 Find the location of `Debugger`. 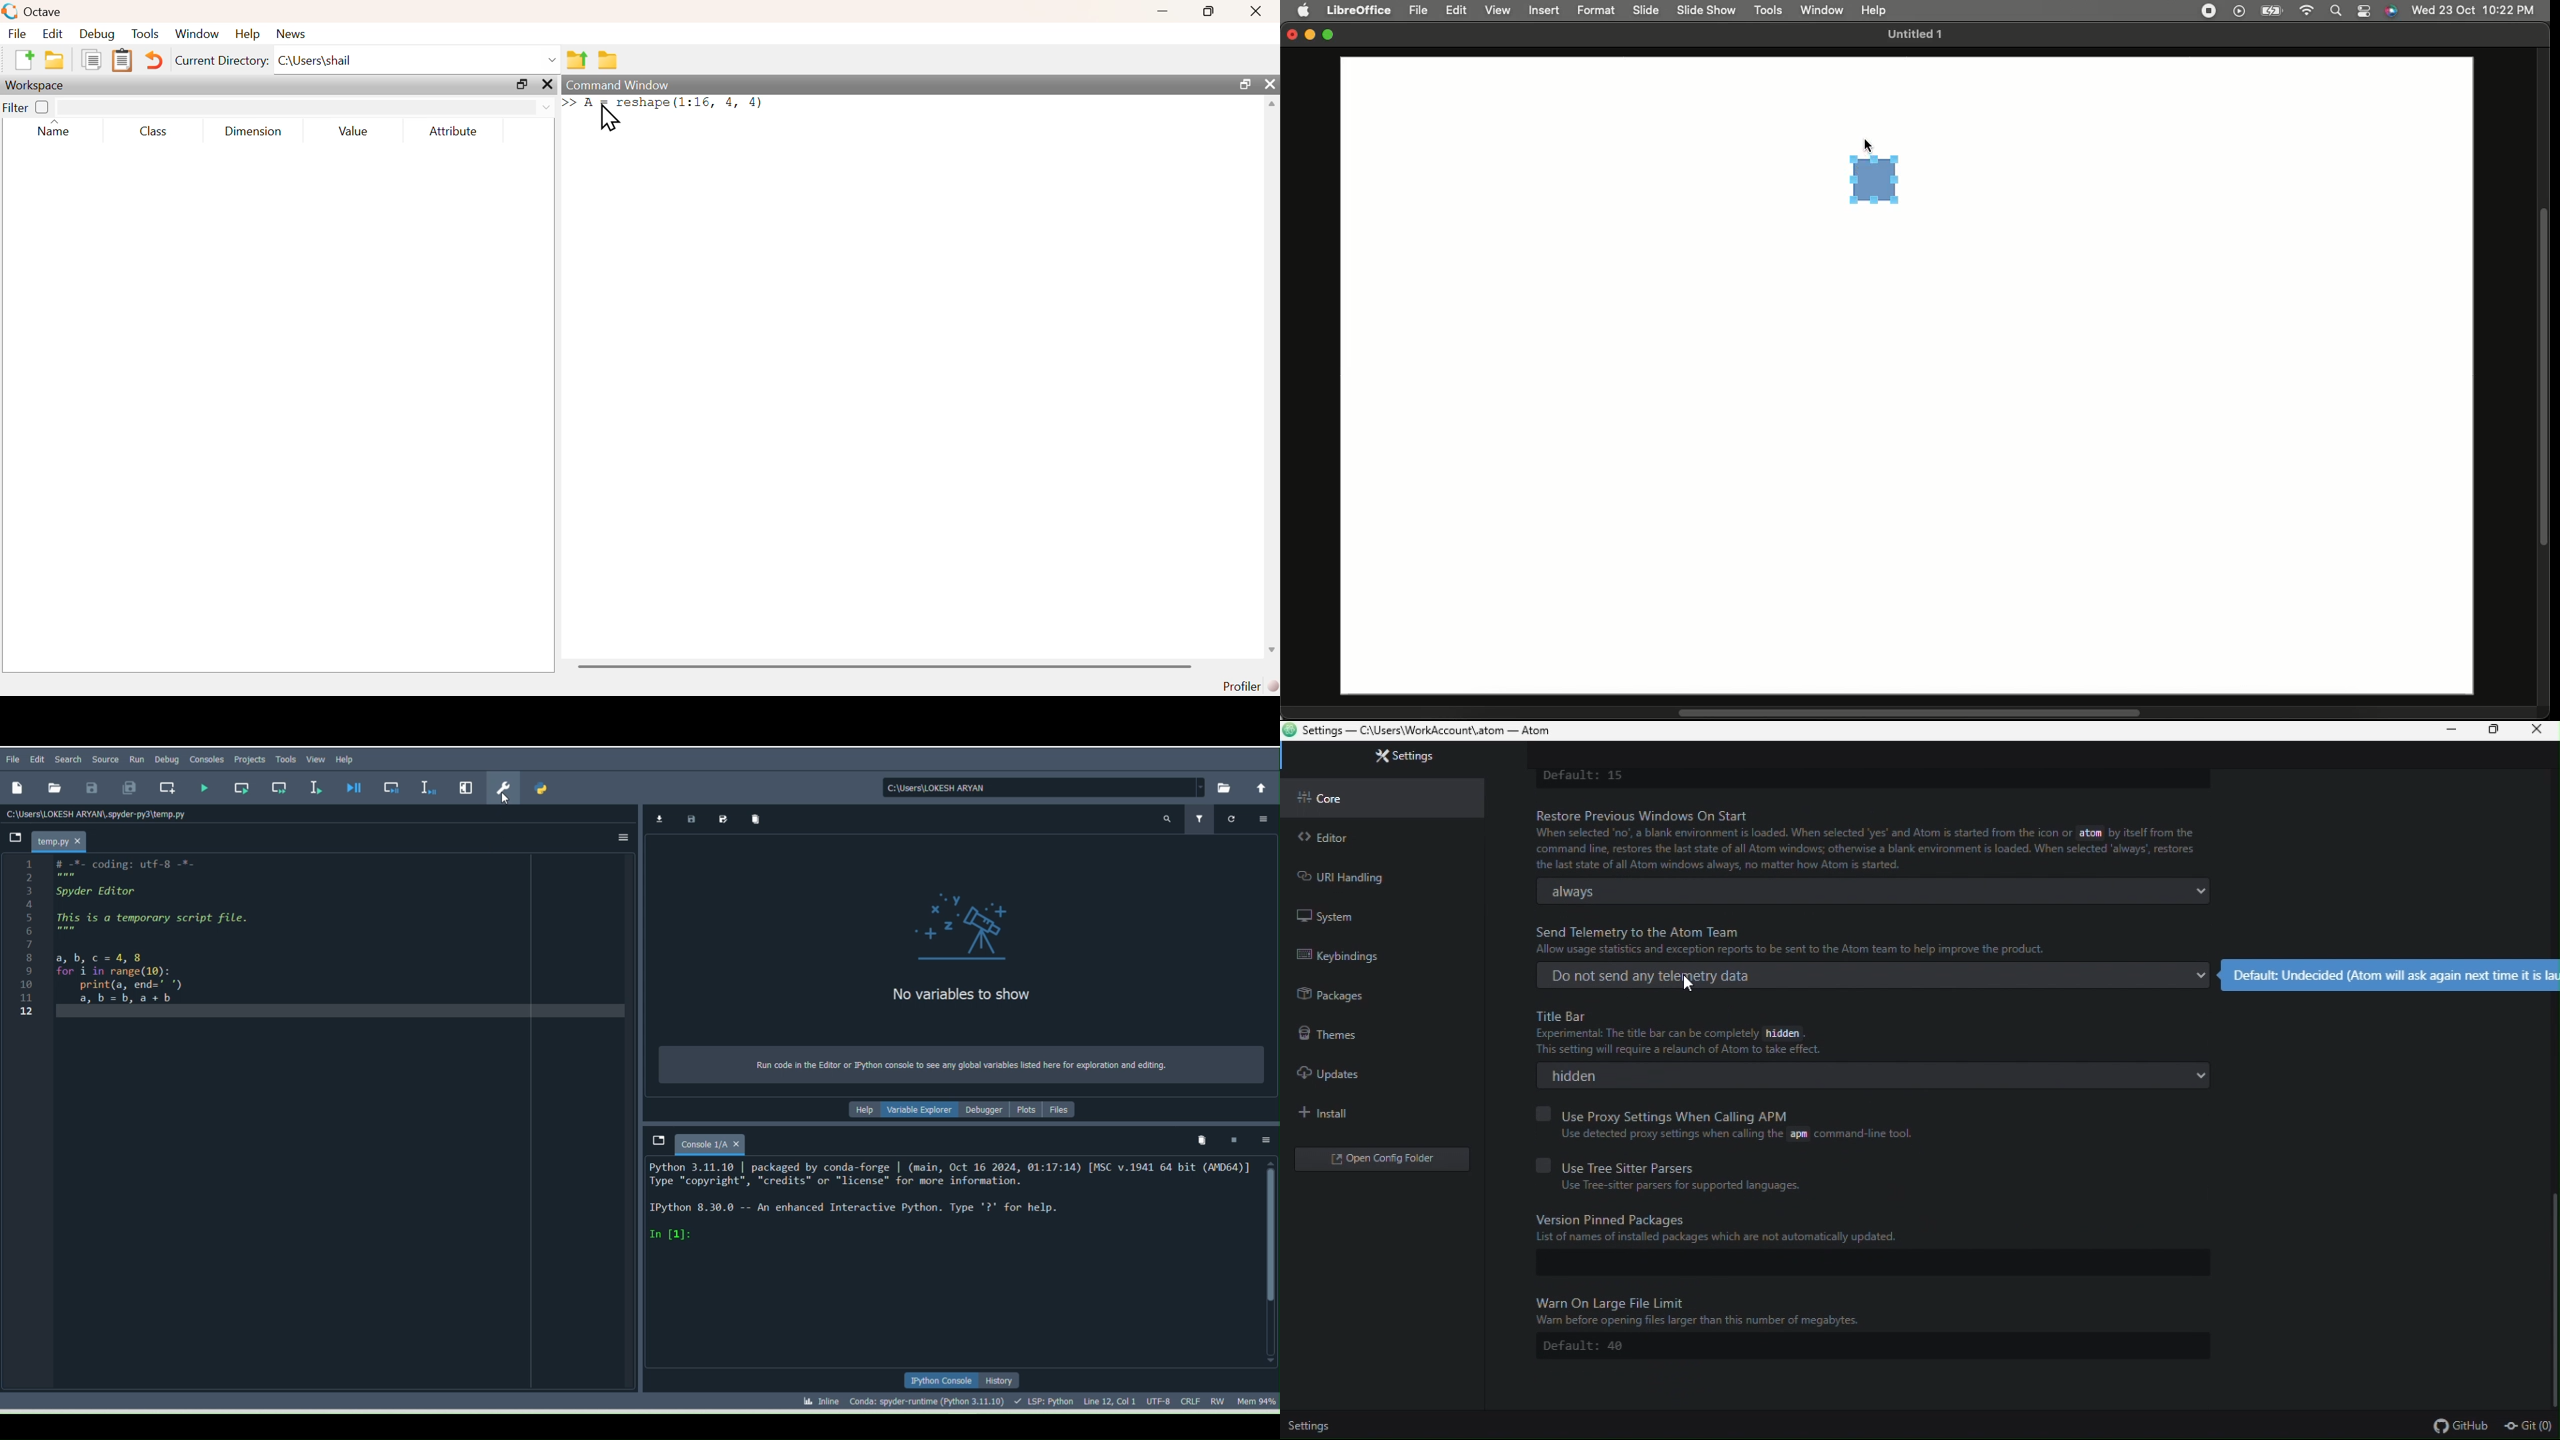

Debugger is located at coordinates (985, 1109).